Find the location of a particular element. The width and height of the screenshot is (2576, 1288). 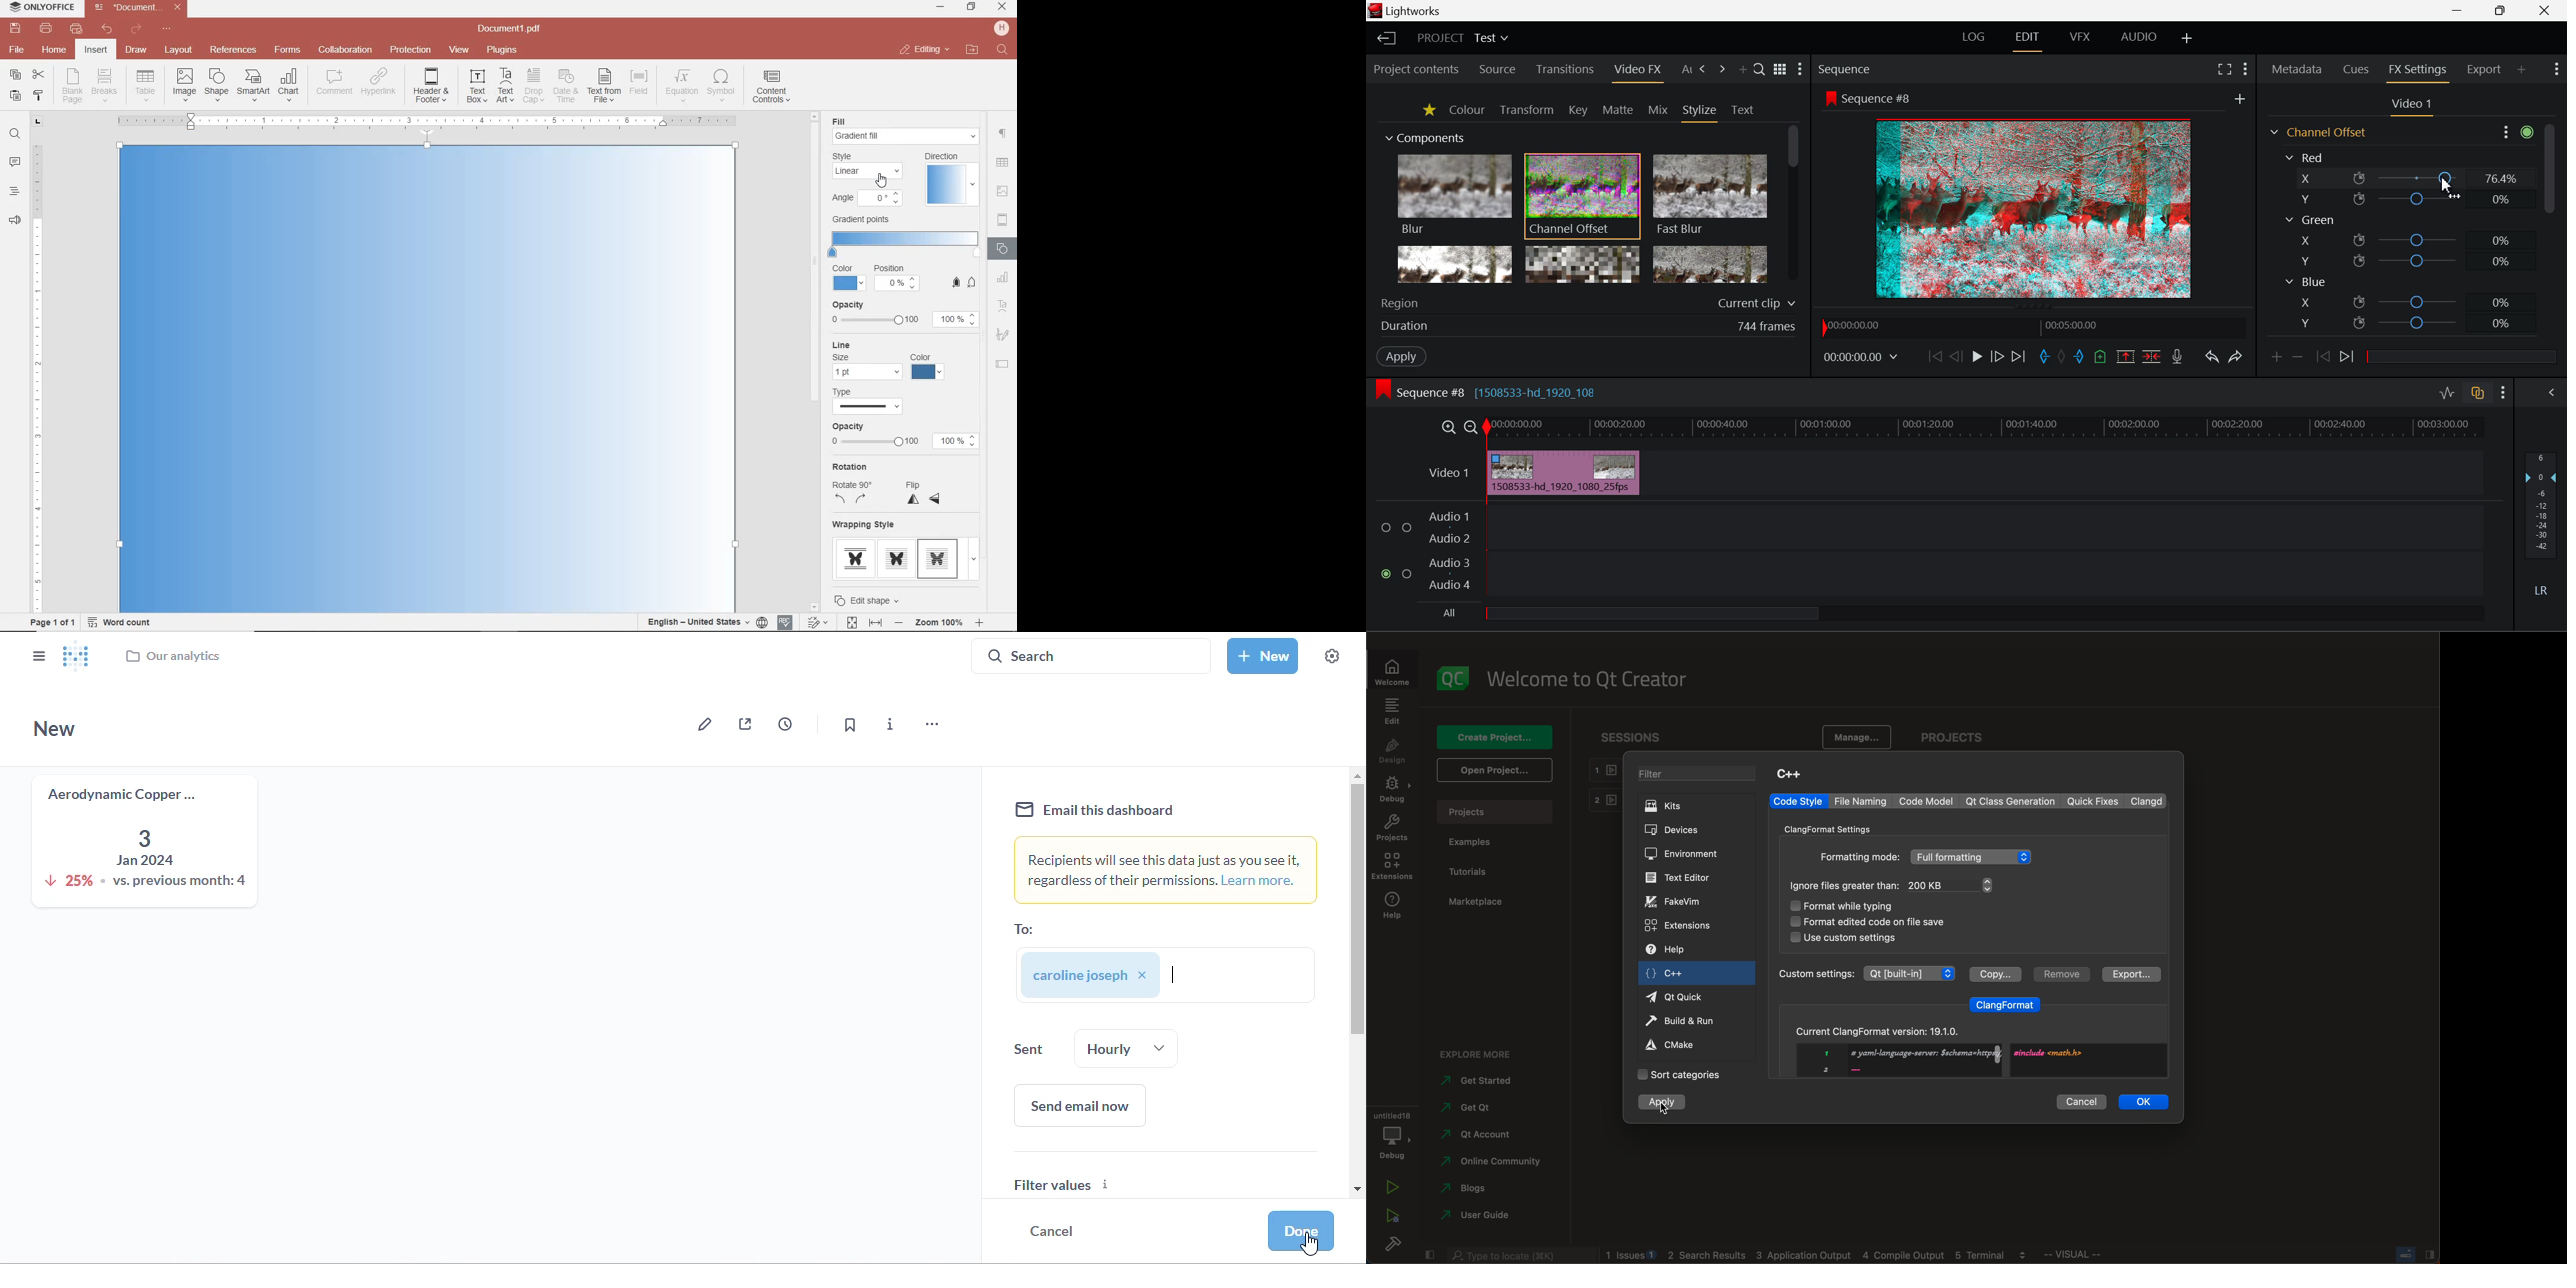

Next Tab is located at coordinates (1704, 69).